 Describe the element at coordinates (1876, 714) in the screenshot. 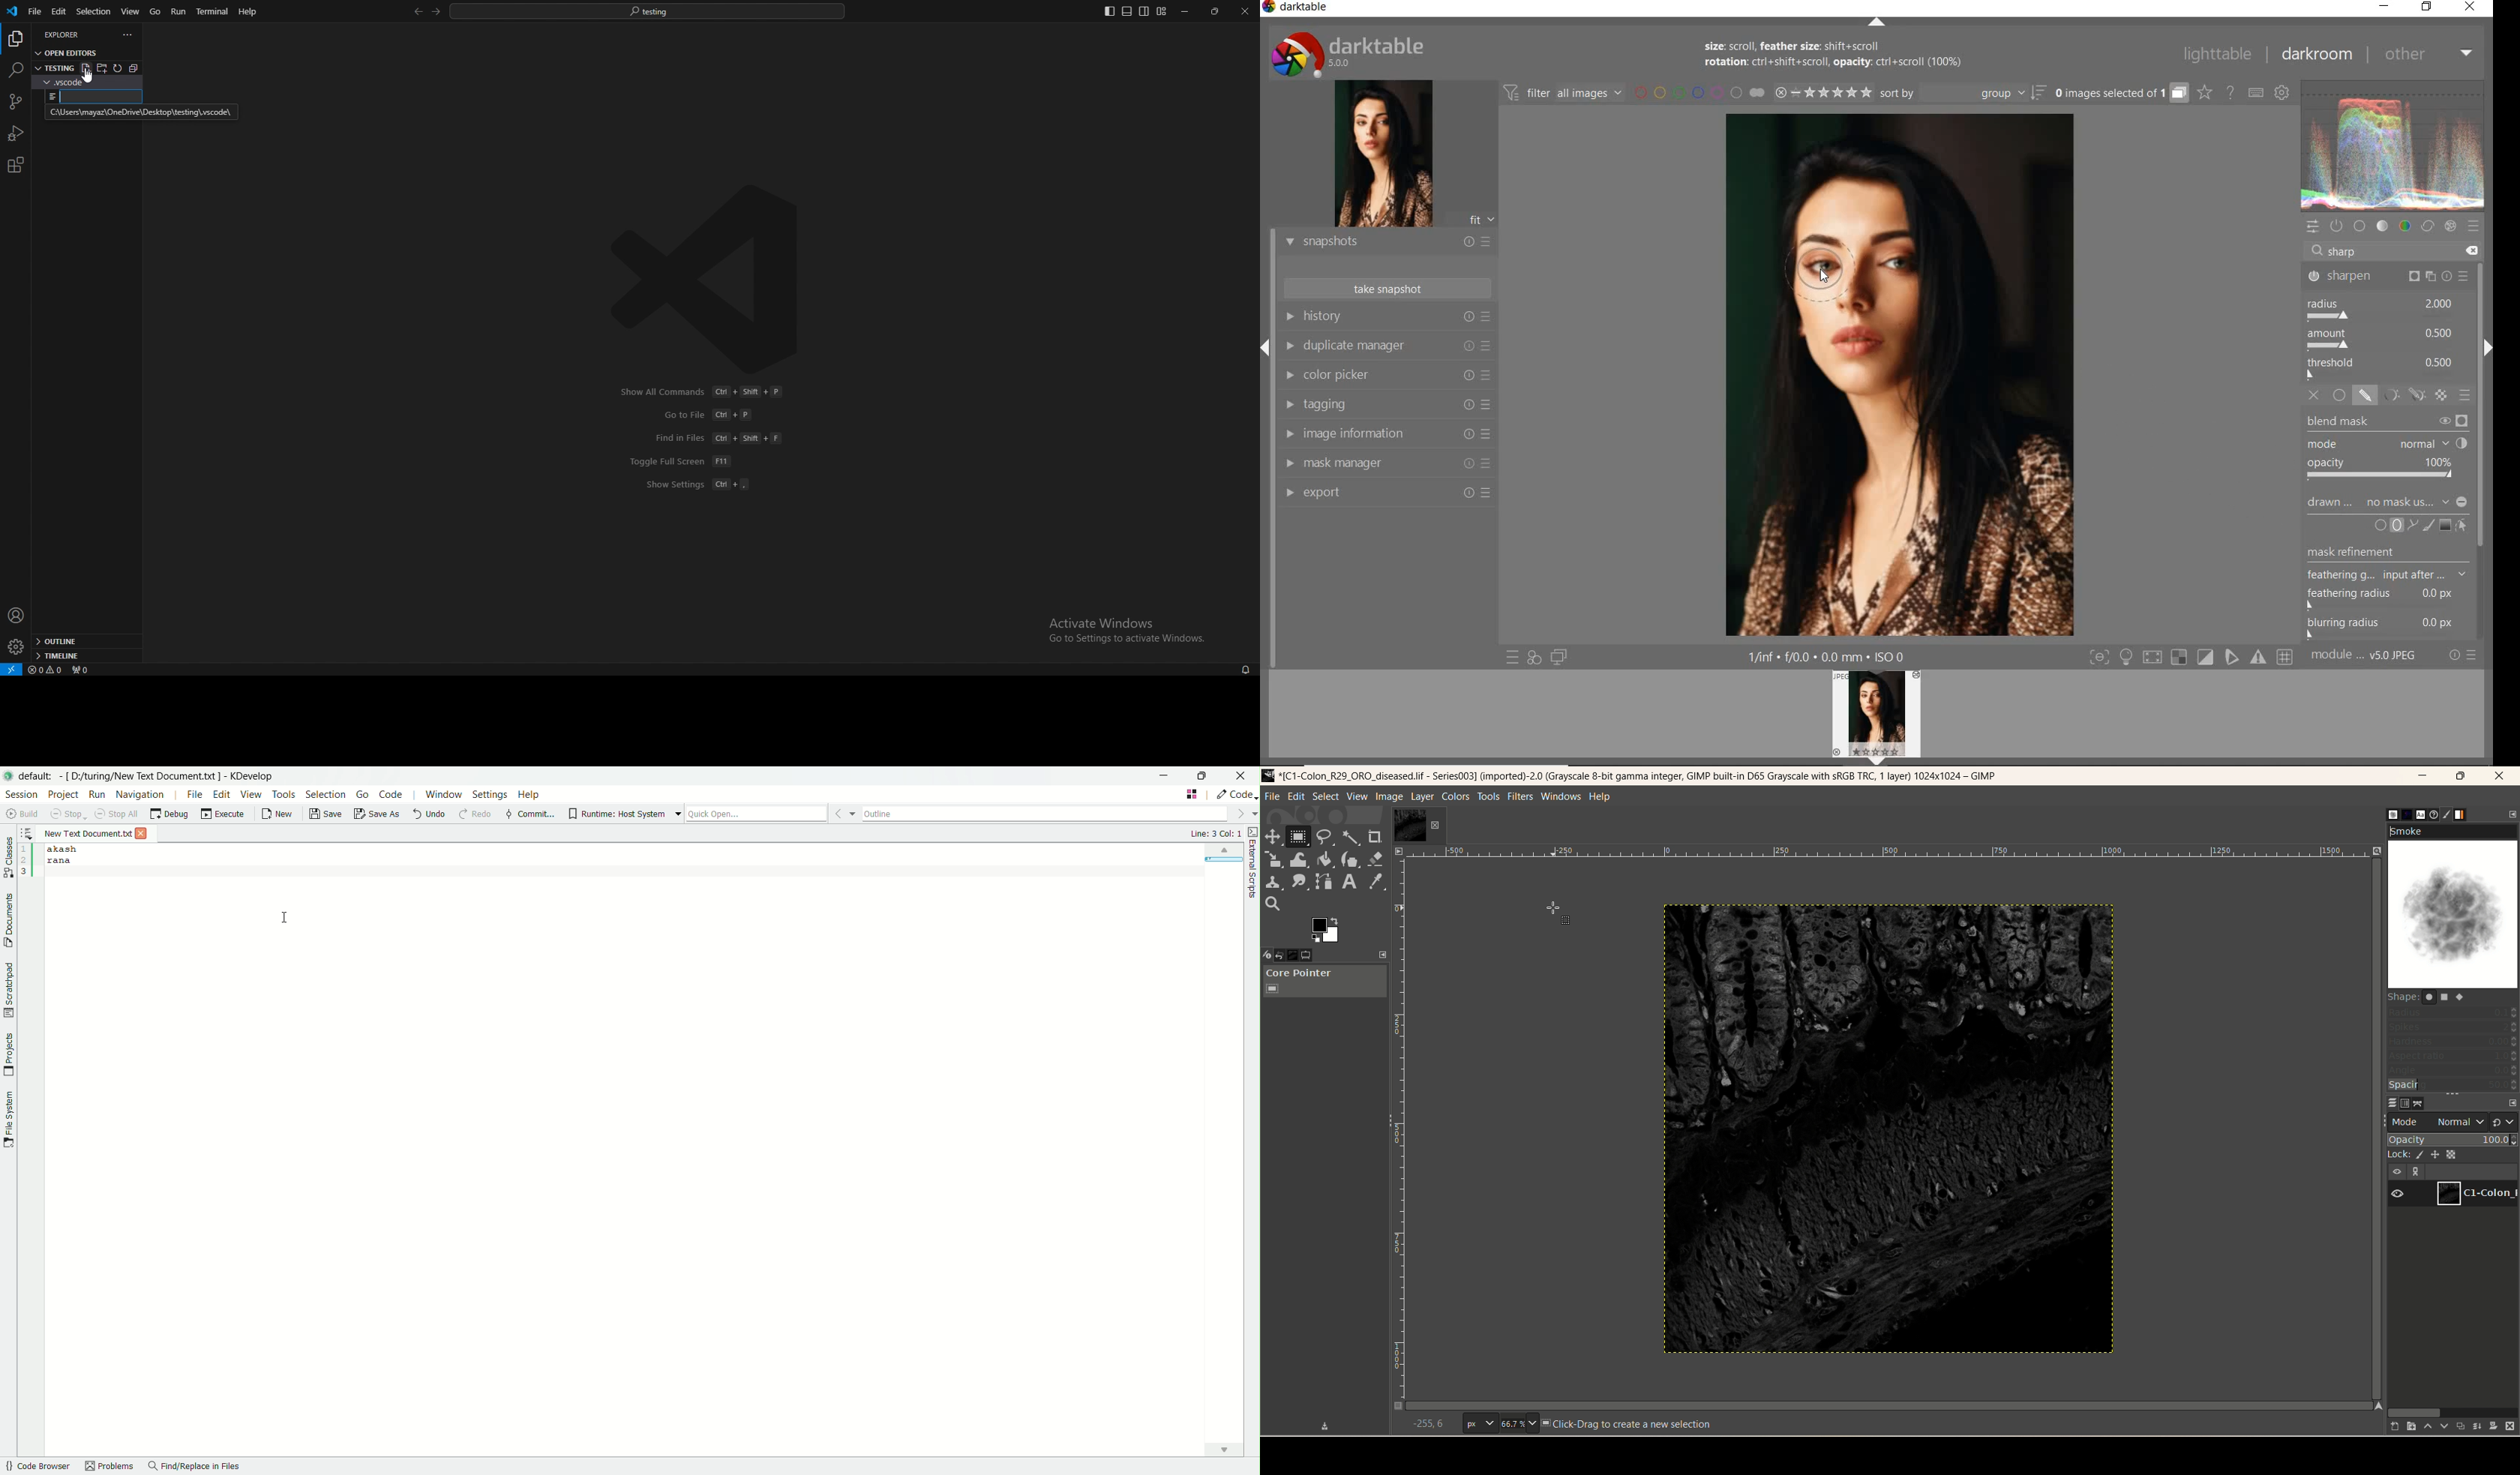

I see `Preview Image` at that location.